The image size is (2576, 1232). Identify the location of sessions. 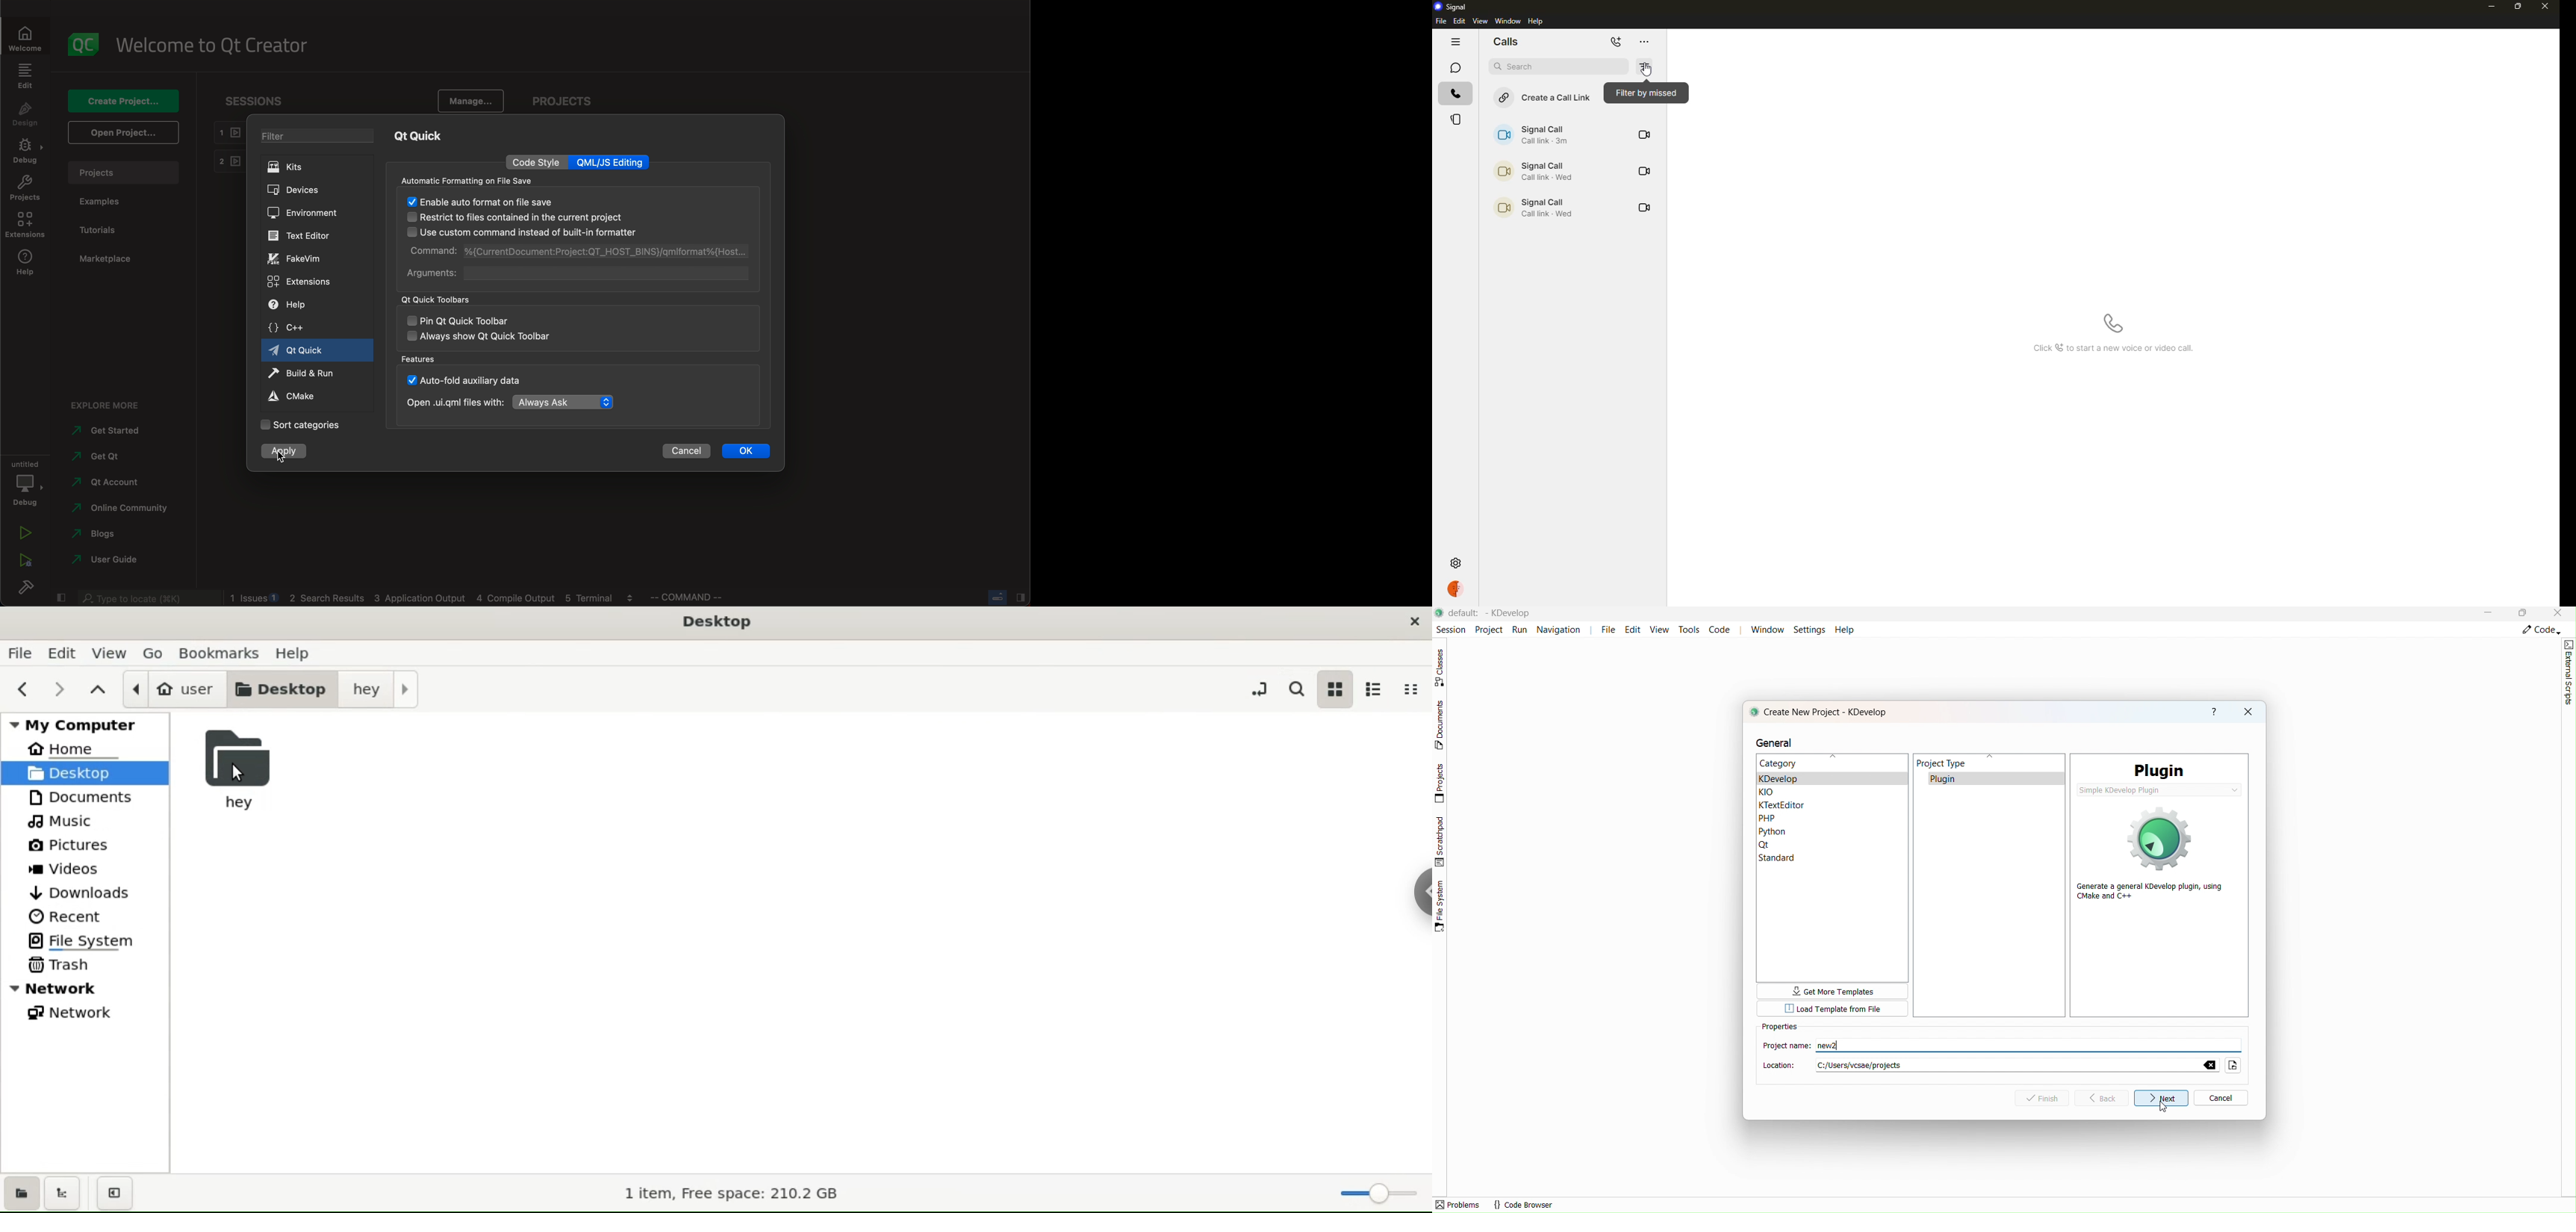
(258, 101).